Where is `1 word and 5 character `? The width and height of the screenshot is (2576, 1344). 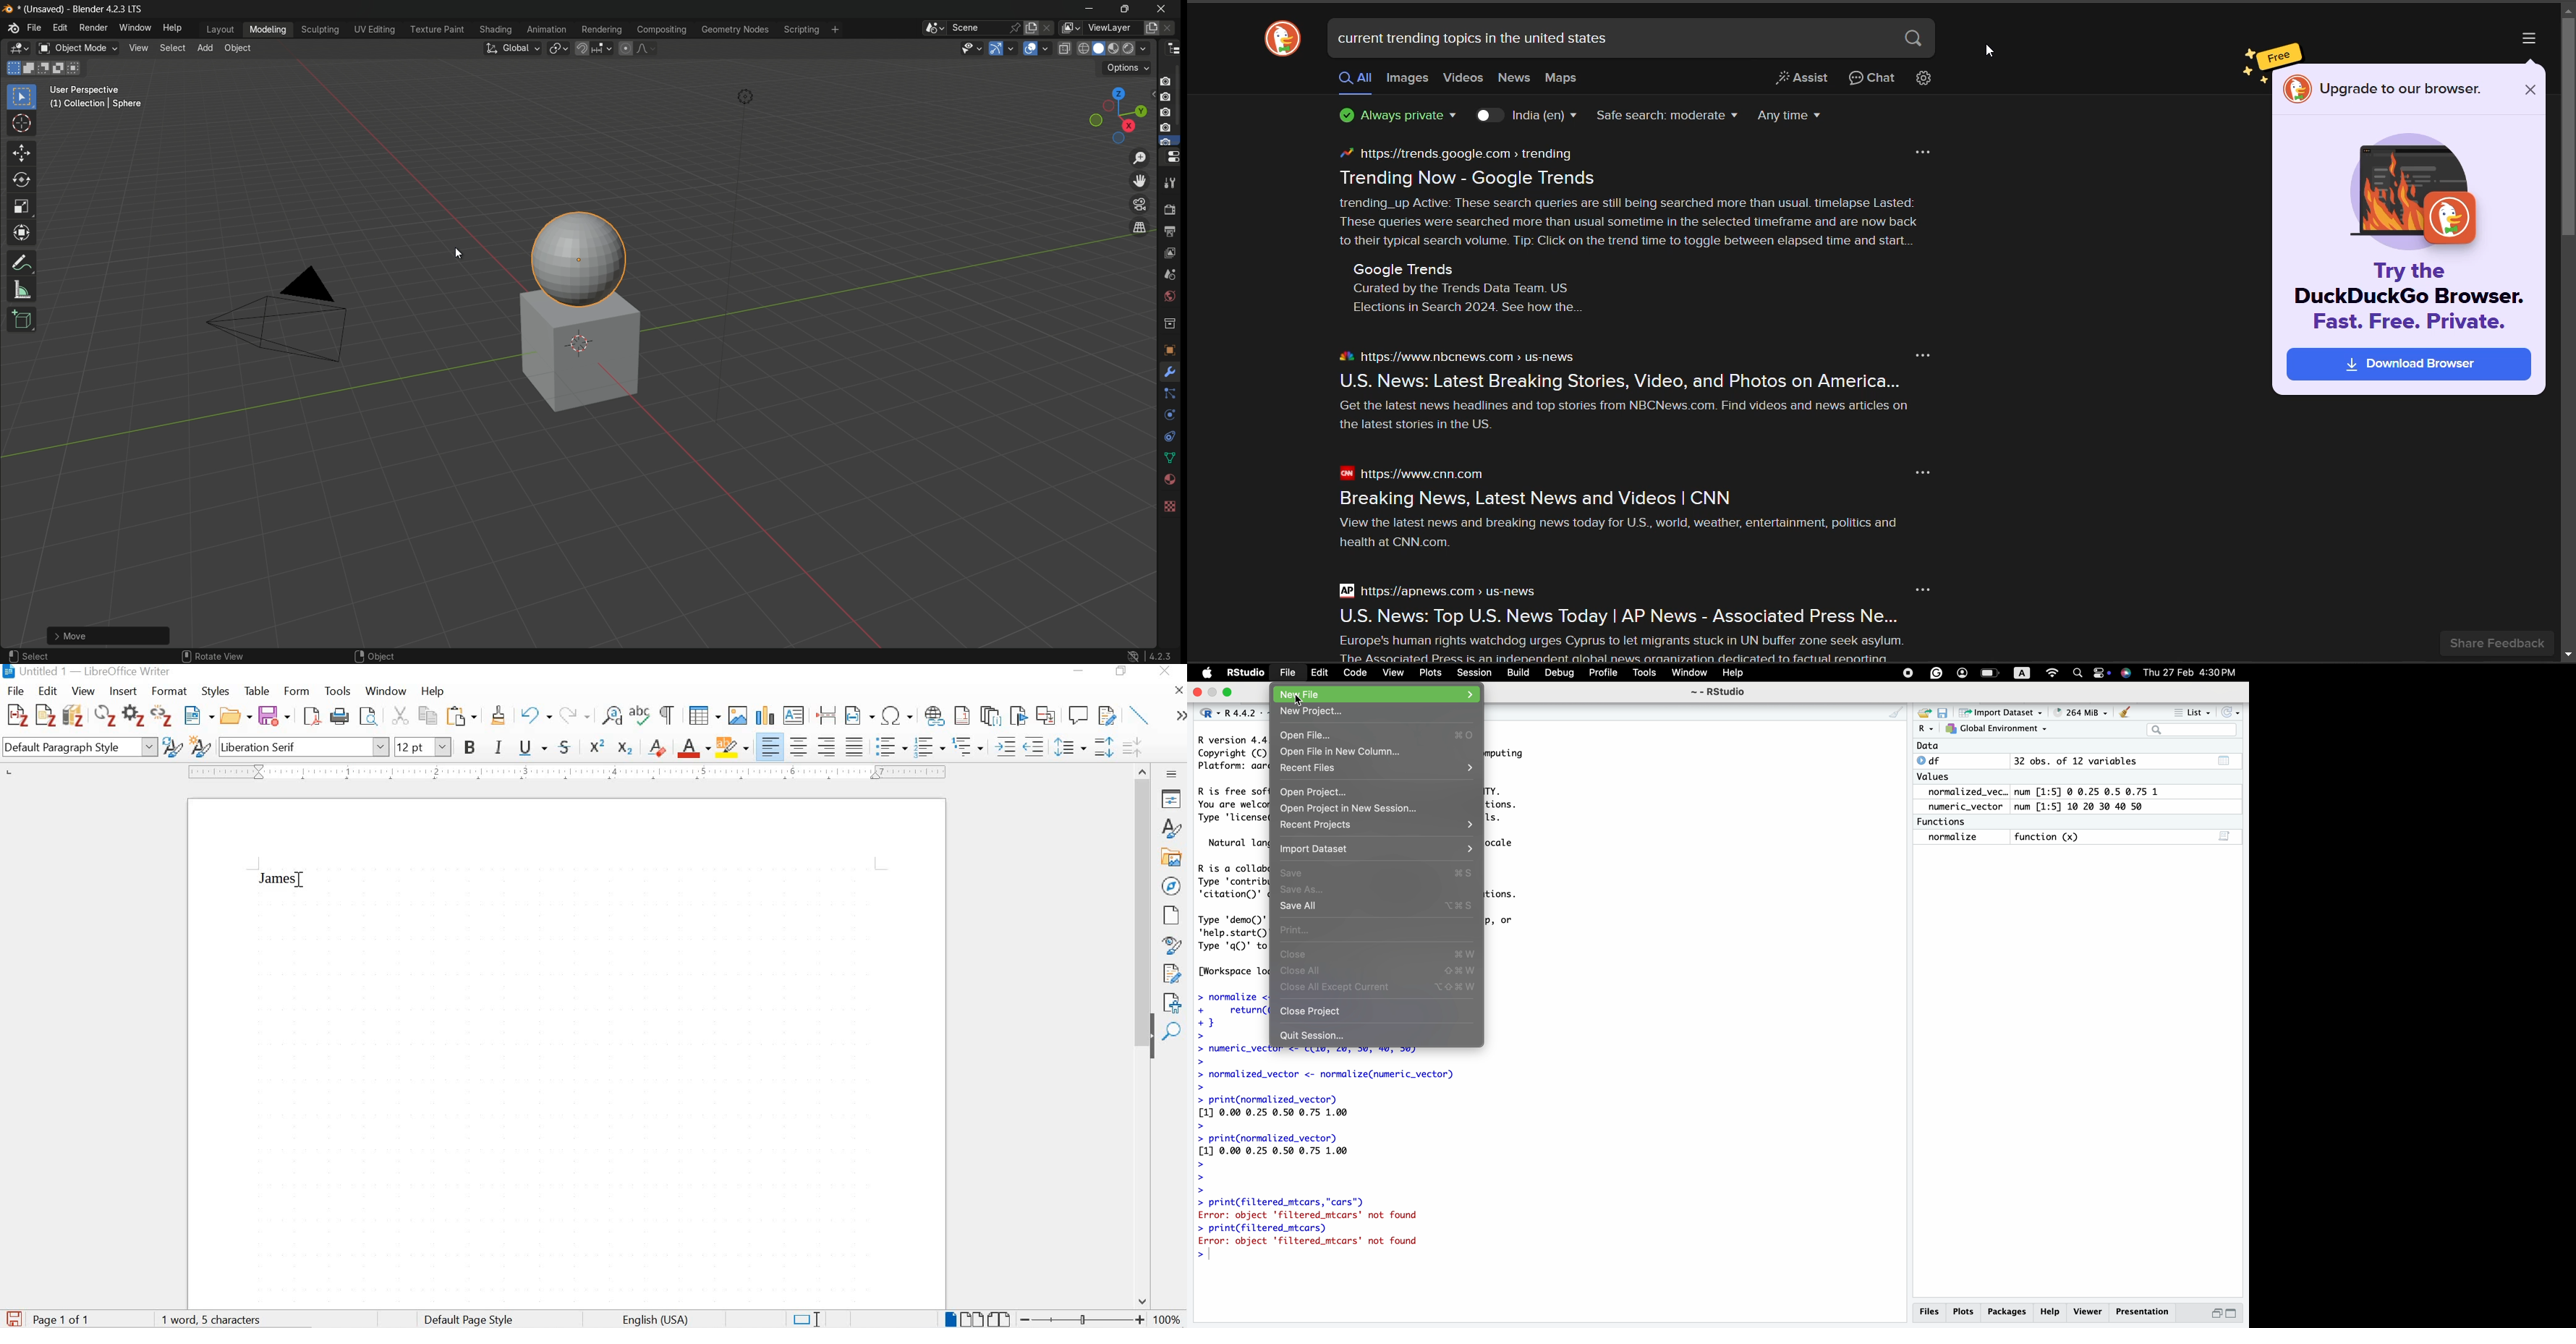 1 word and 5 character  is located at coordinates (215, 1320).